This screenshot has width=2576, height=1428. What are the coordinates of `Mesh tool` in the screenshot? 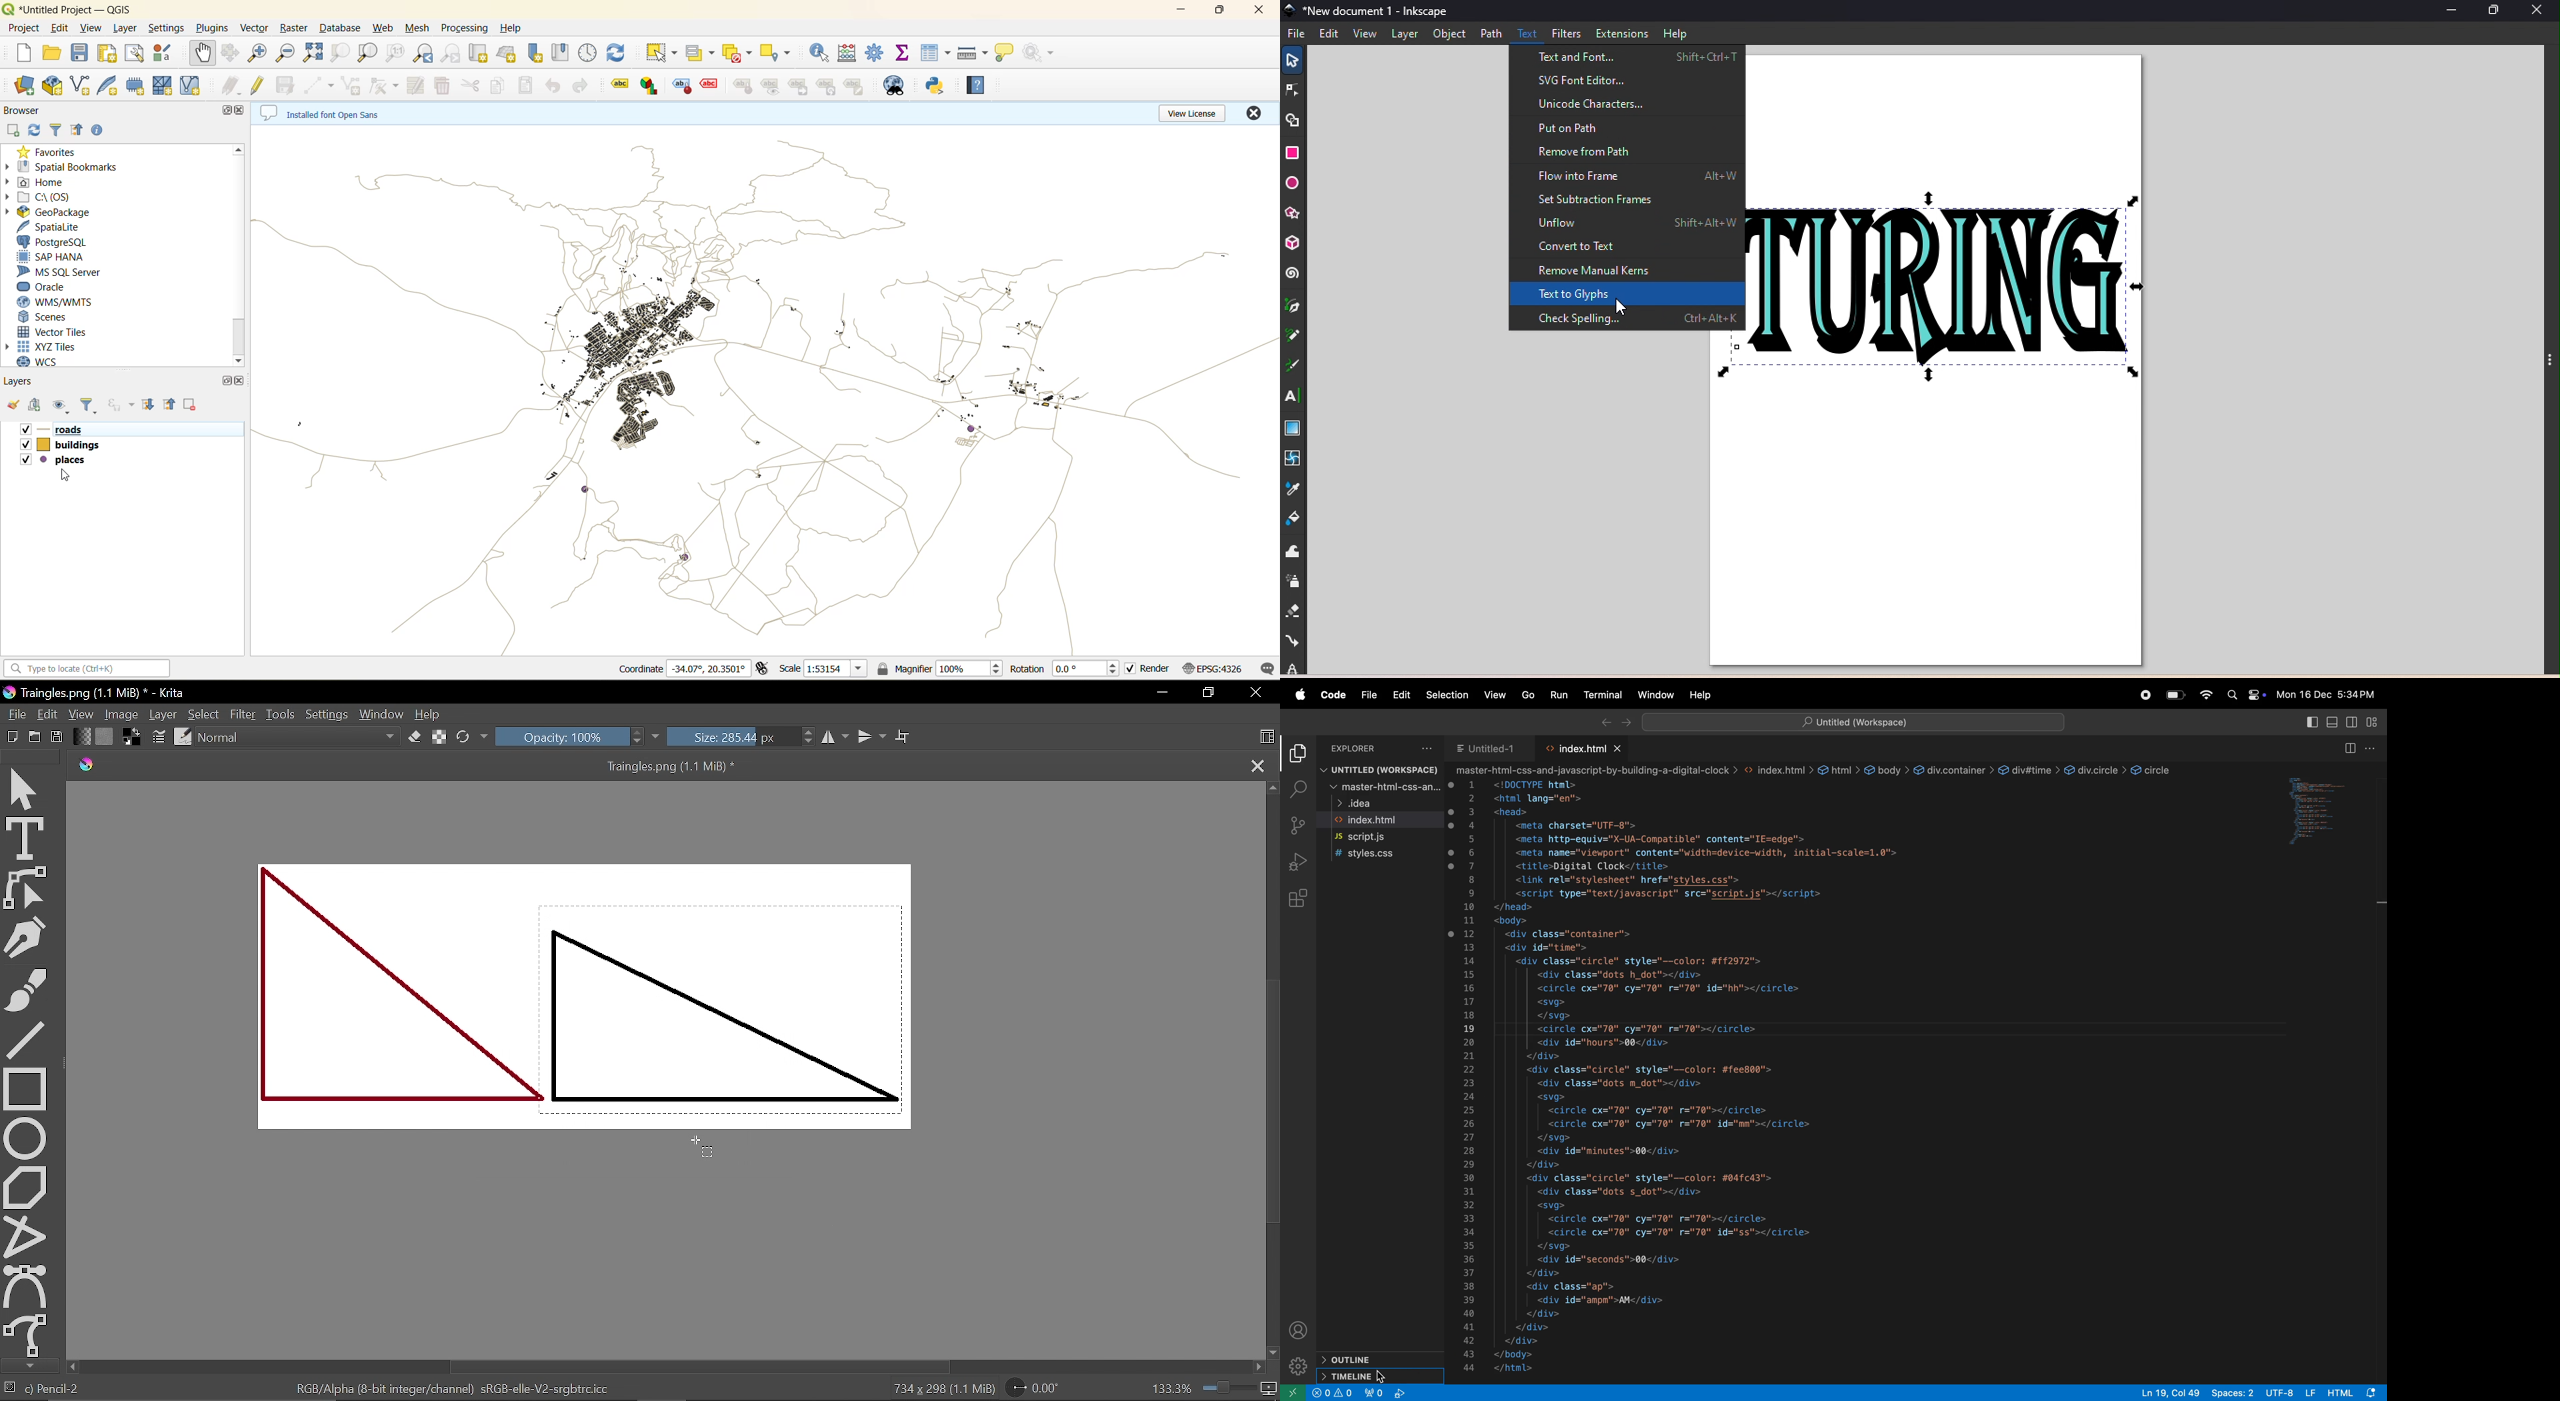 It's located at (1295, 459).